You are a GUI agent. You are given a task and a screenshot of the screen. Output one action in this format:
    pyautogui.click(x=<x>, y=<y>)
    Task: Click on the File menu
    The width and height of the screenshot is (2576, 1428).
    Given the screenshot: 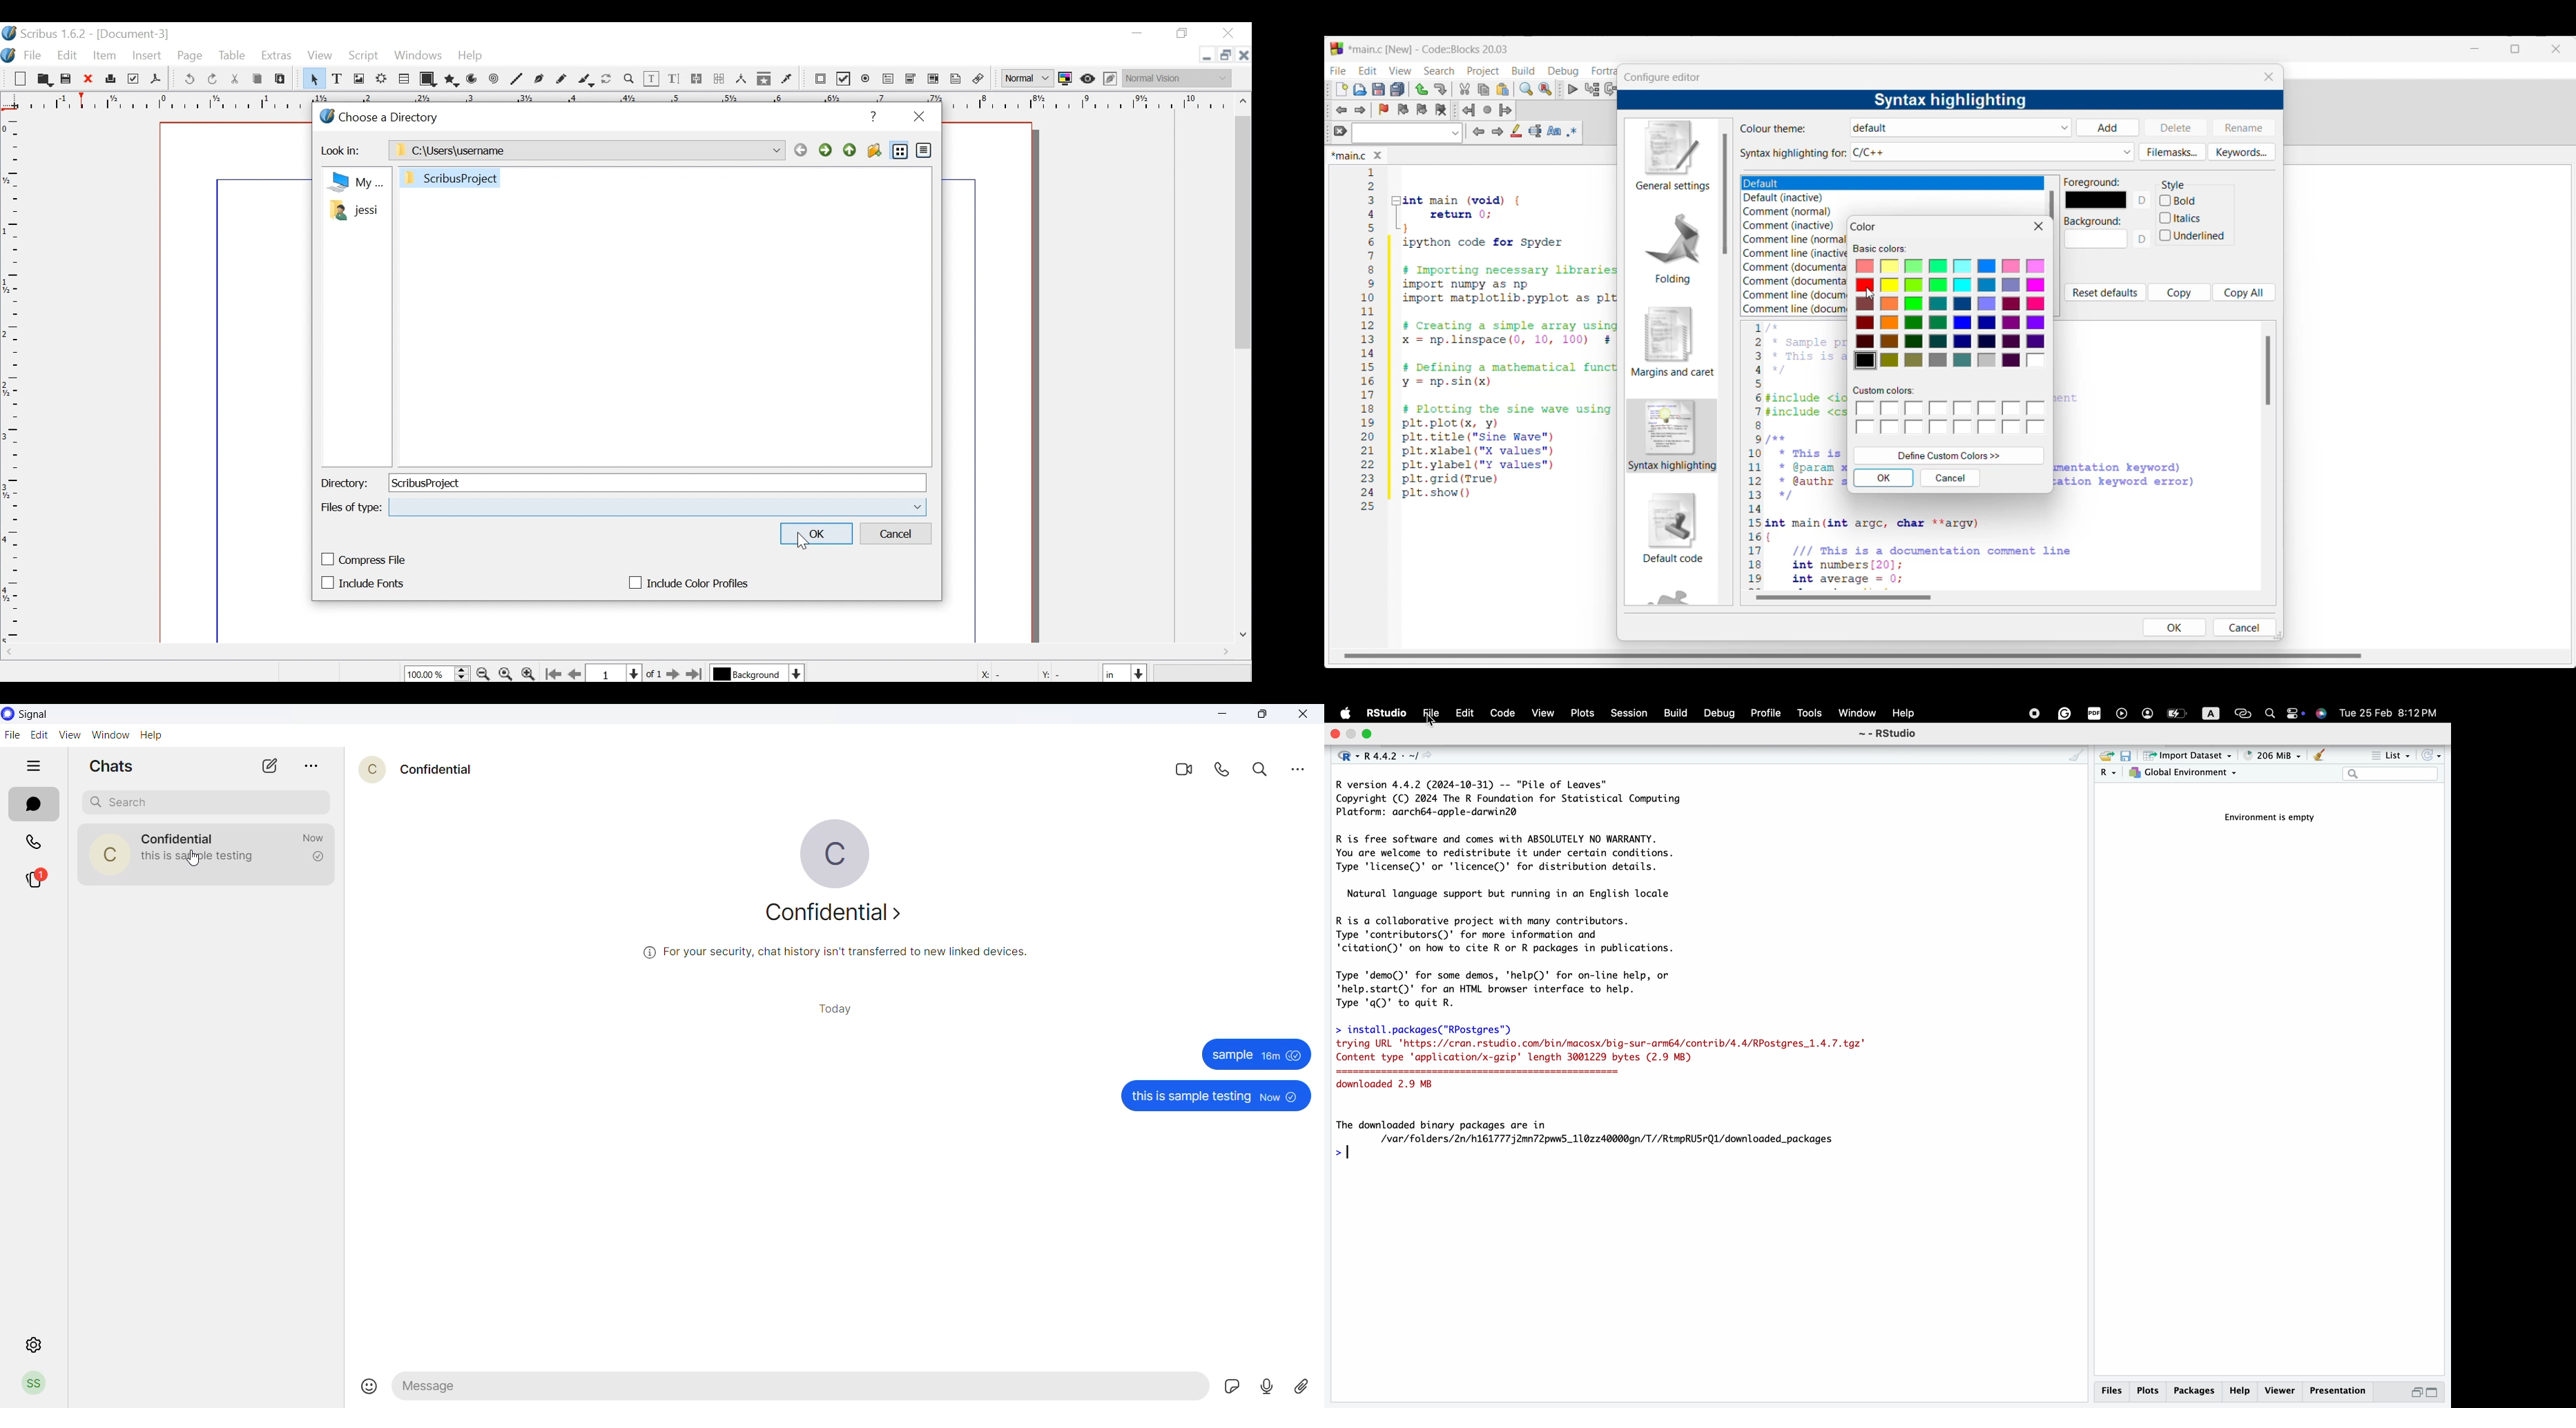 What is the action you would take?
    pyautogui.click(x=1338, y=70)
    